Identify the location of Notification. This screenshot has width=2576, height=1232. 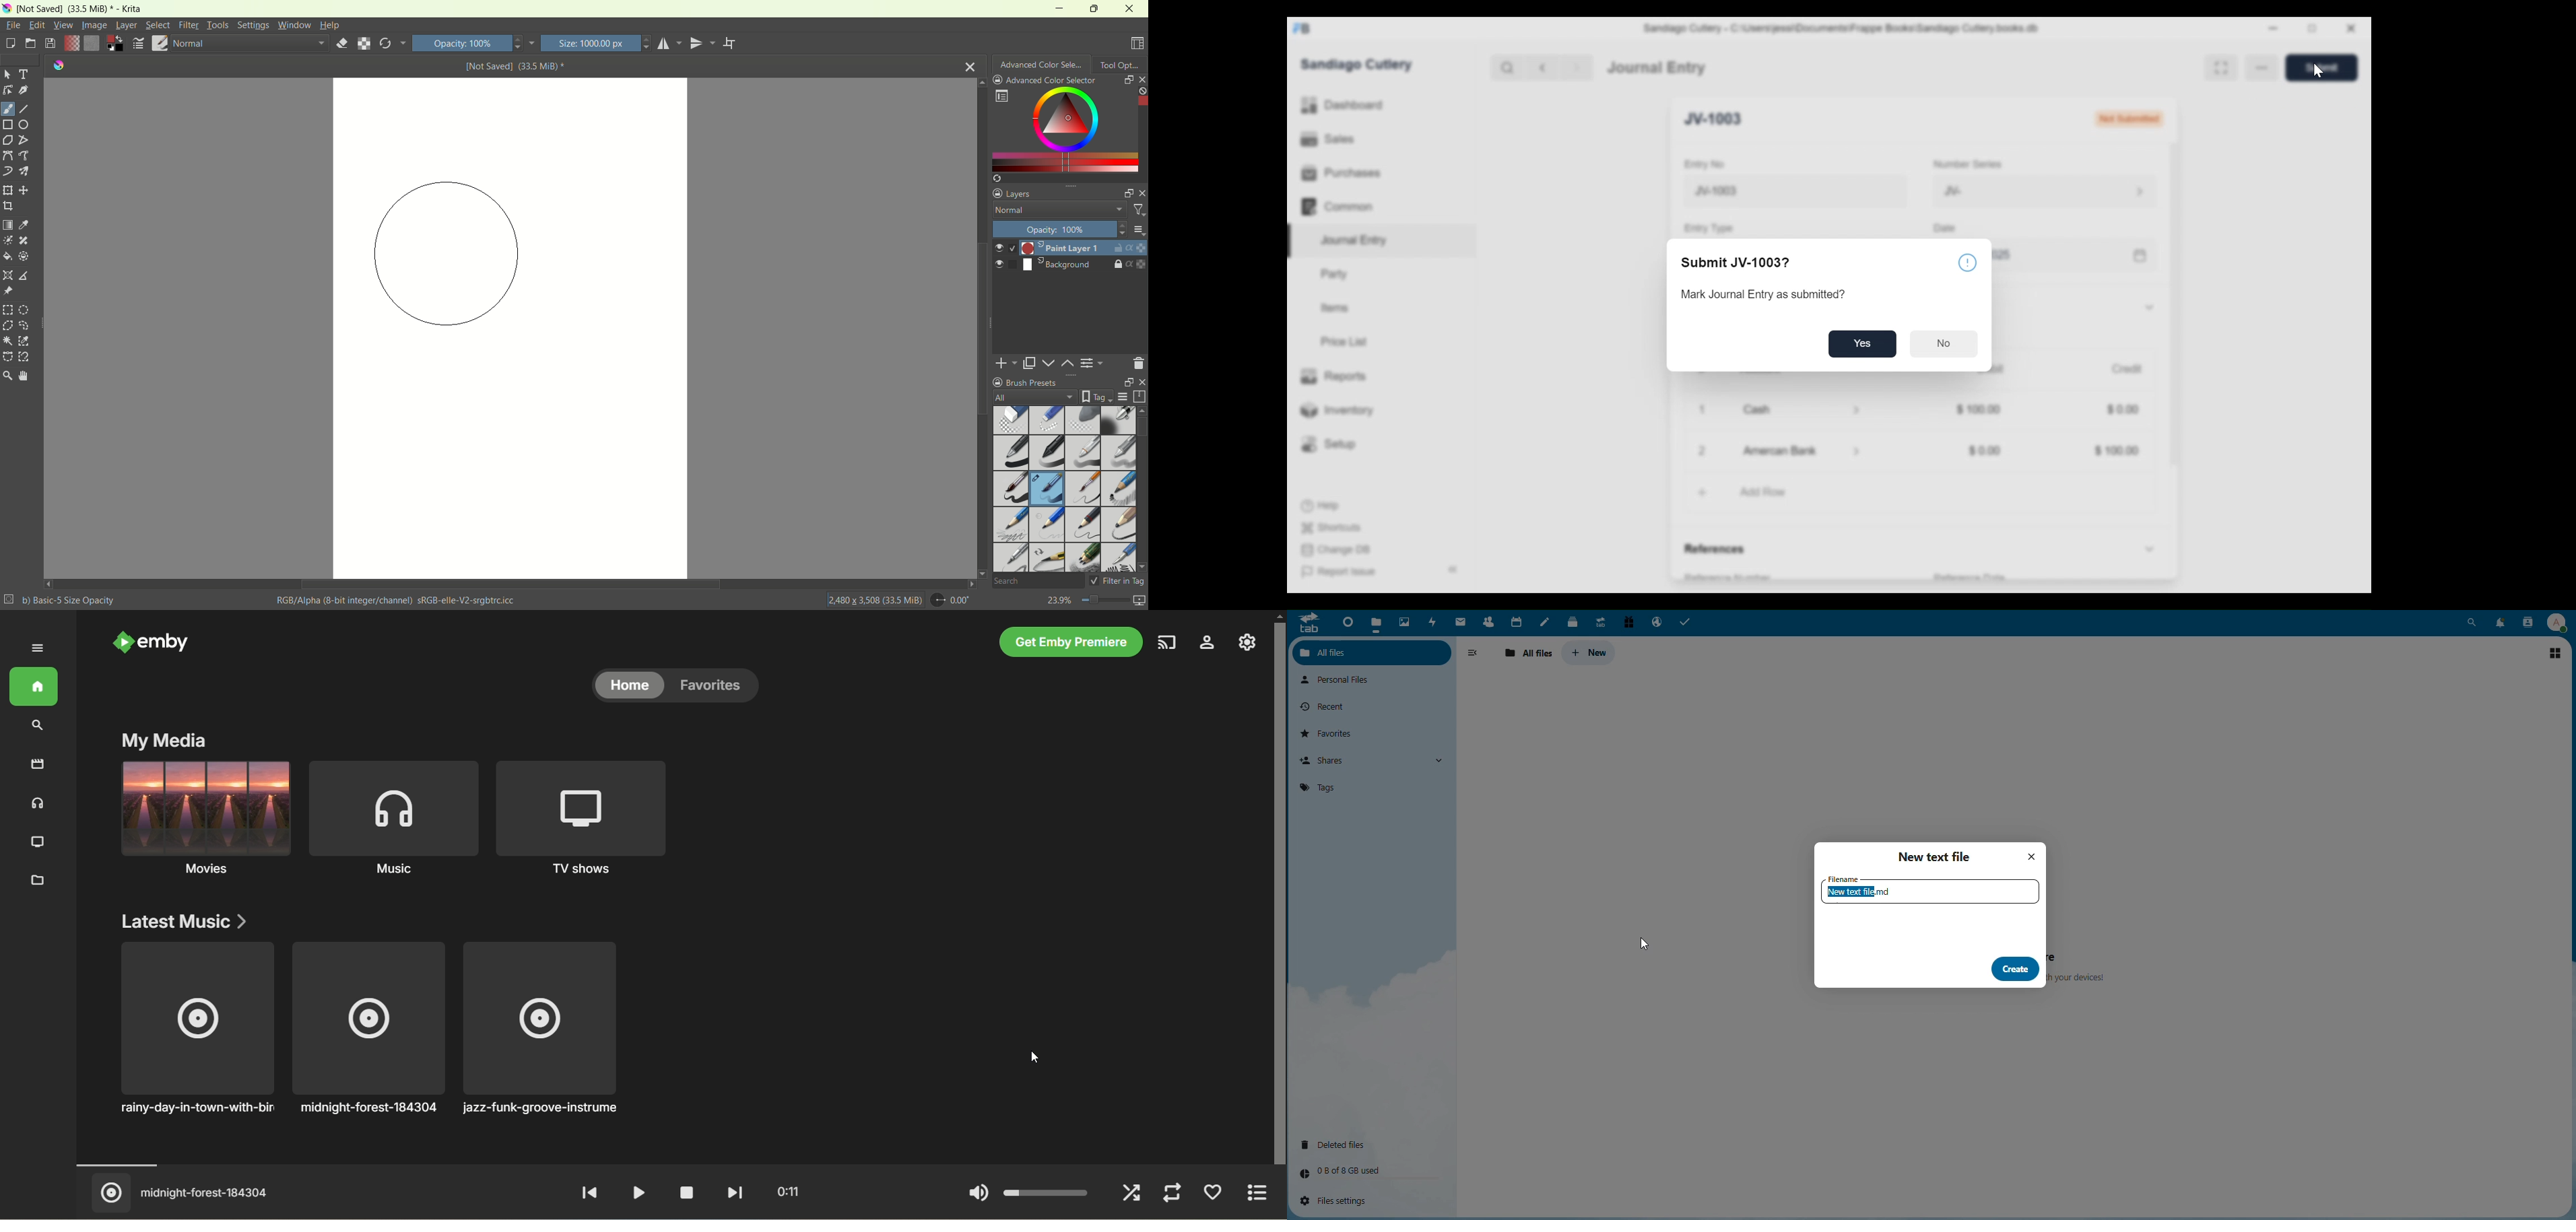
(2498, 622).